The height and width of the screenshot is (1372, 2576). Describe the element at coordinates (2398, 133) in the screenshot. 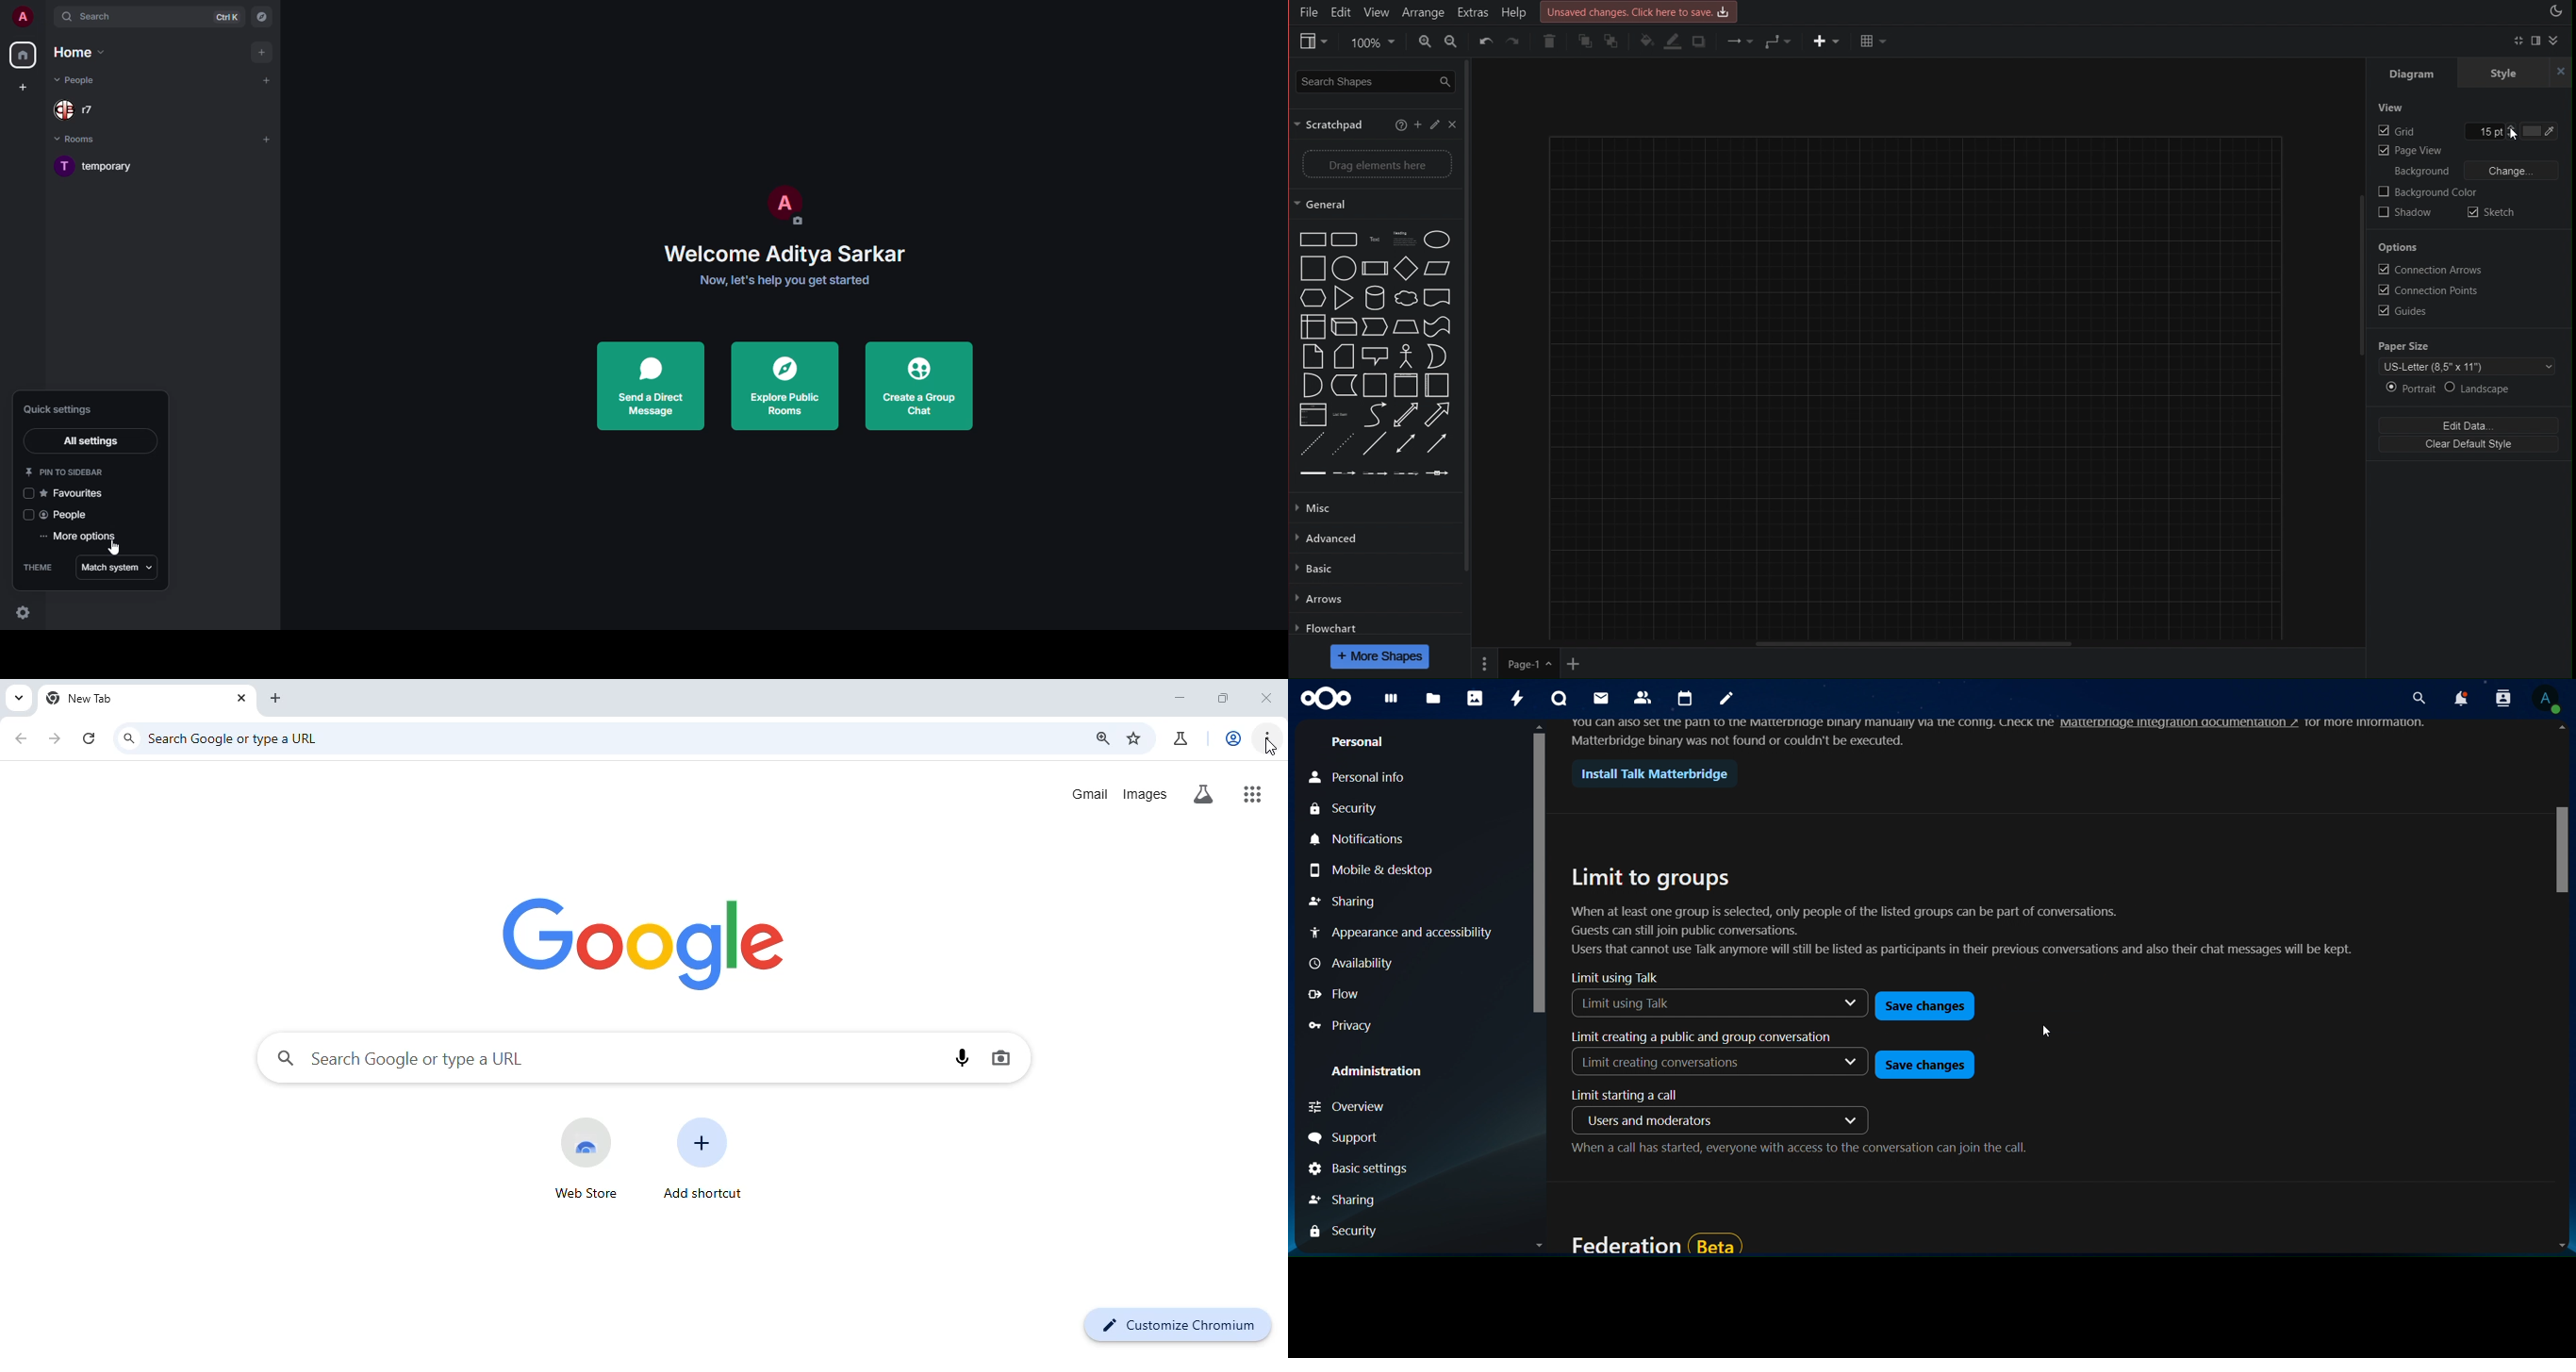

I see `Grid` at that location.